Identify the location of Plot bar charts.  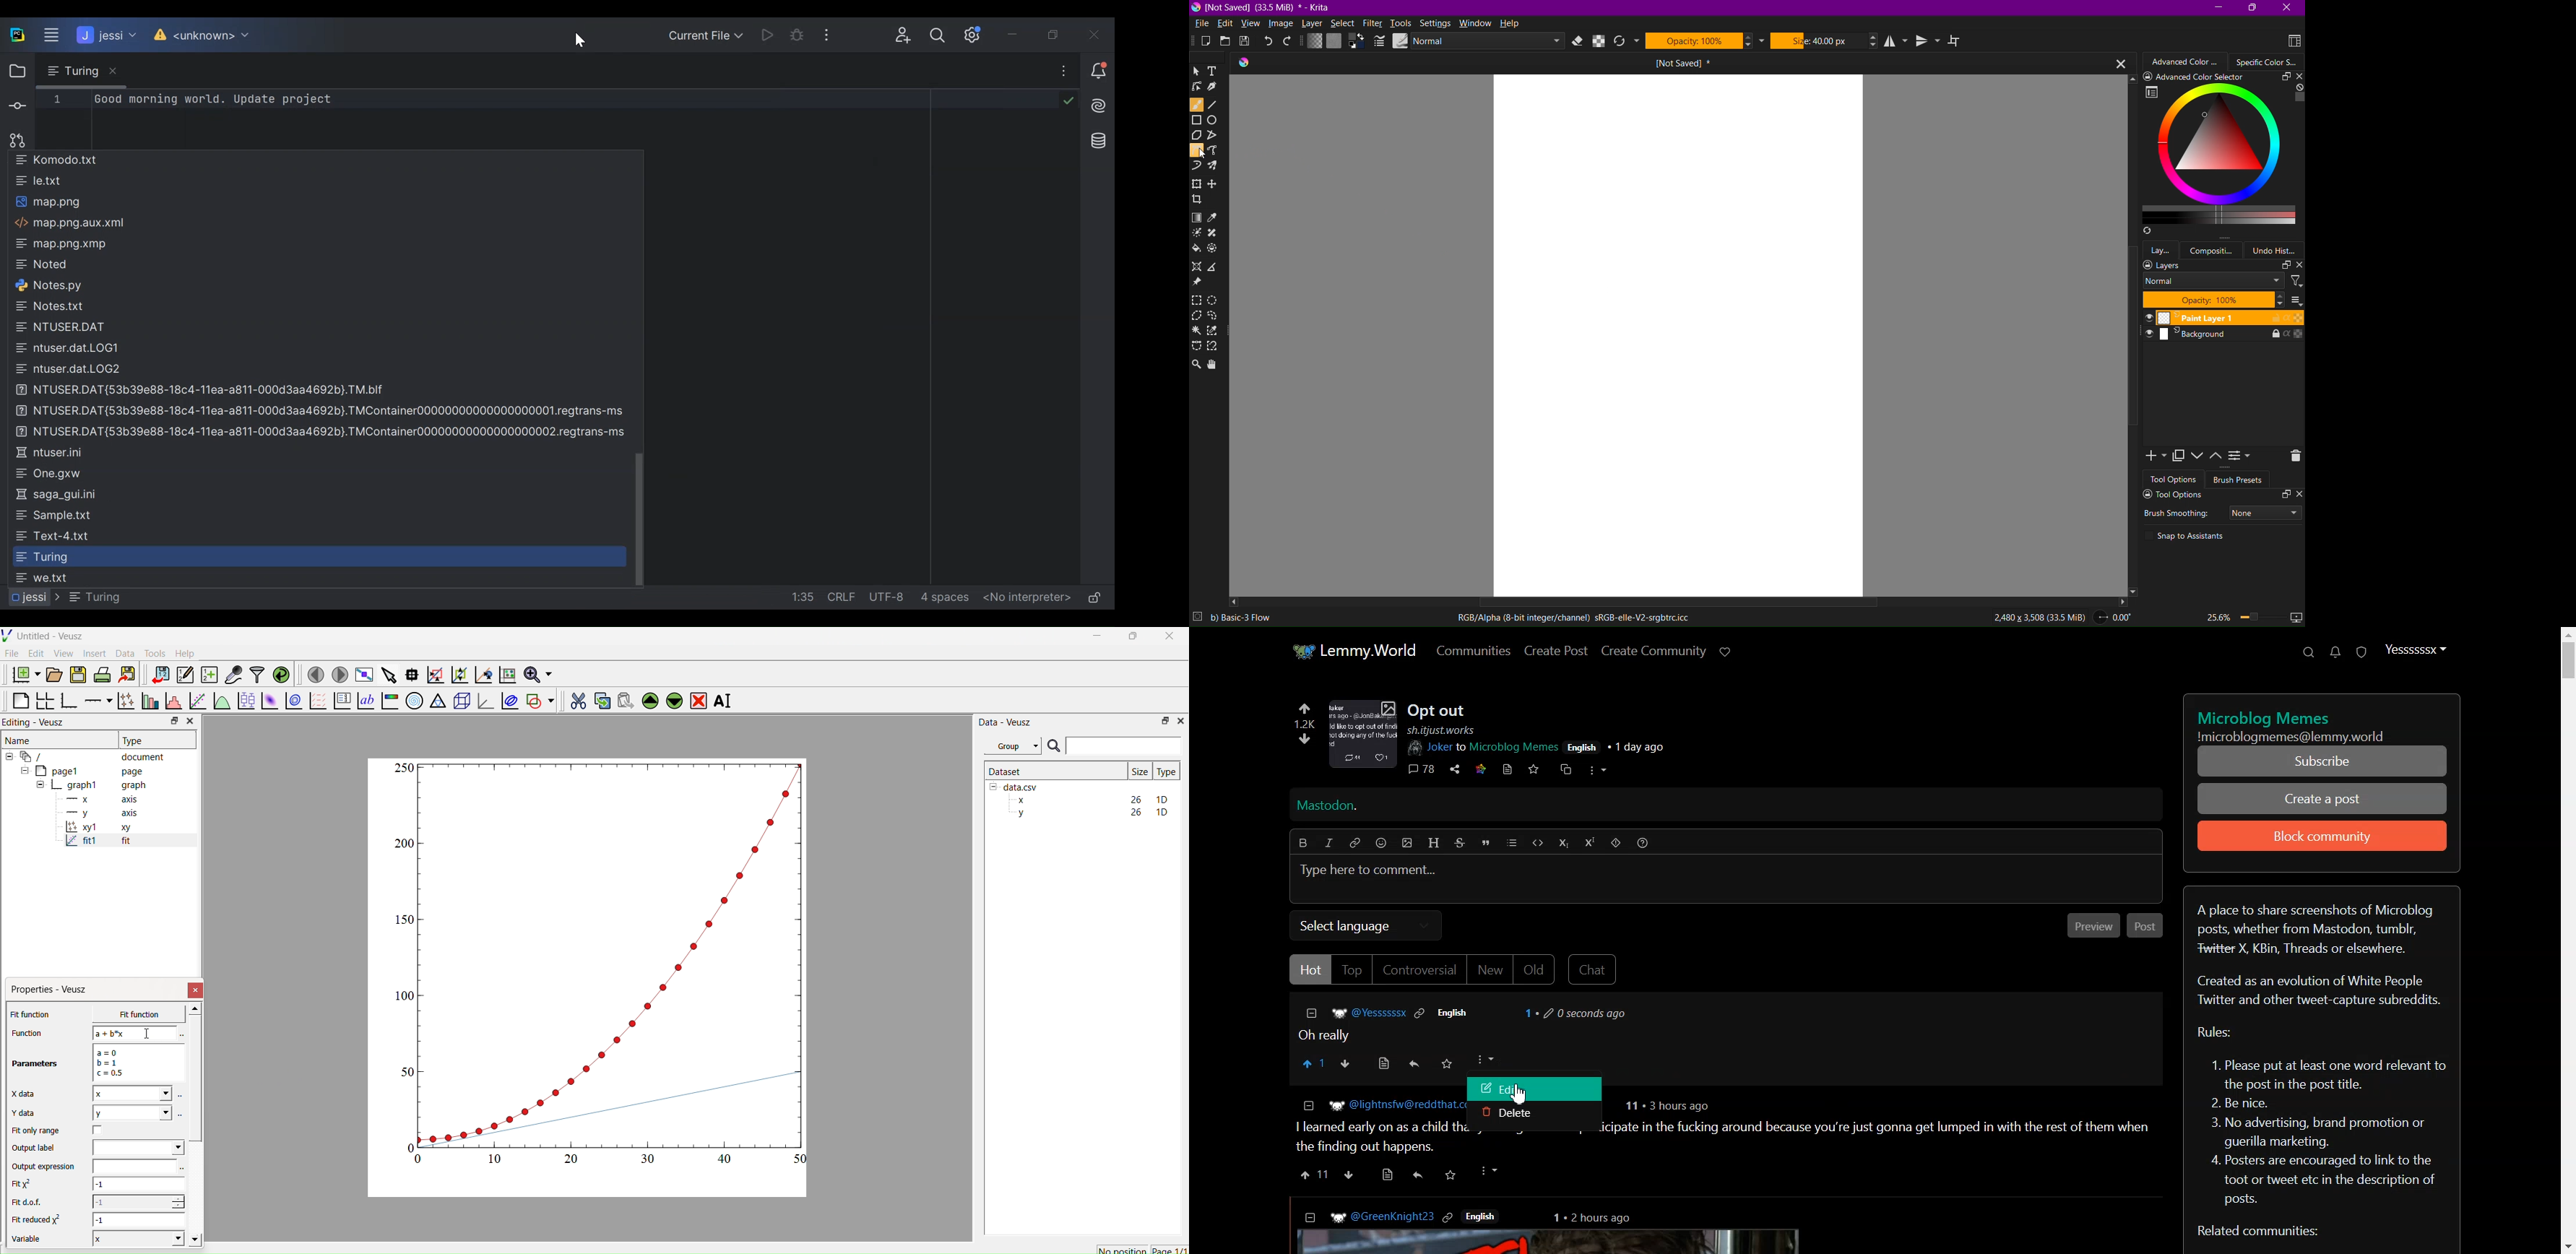
(149, 702).